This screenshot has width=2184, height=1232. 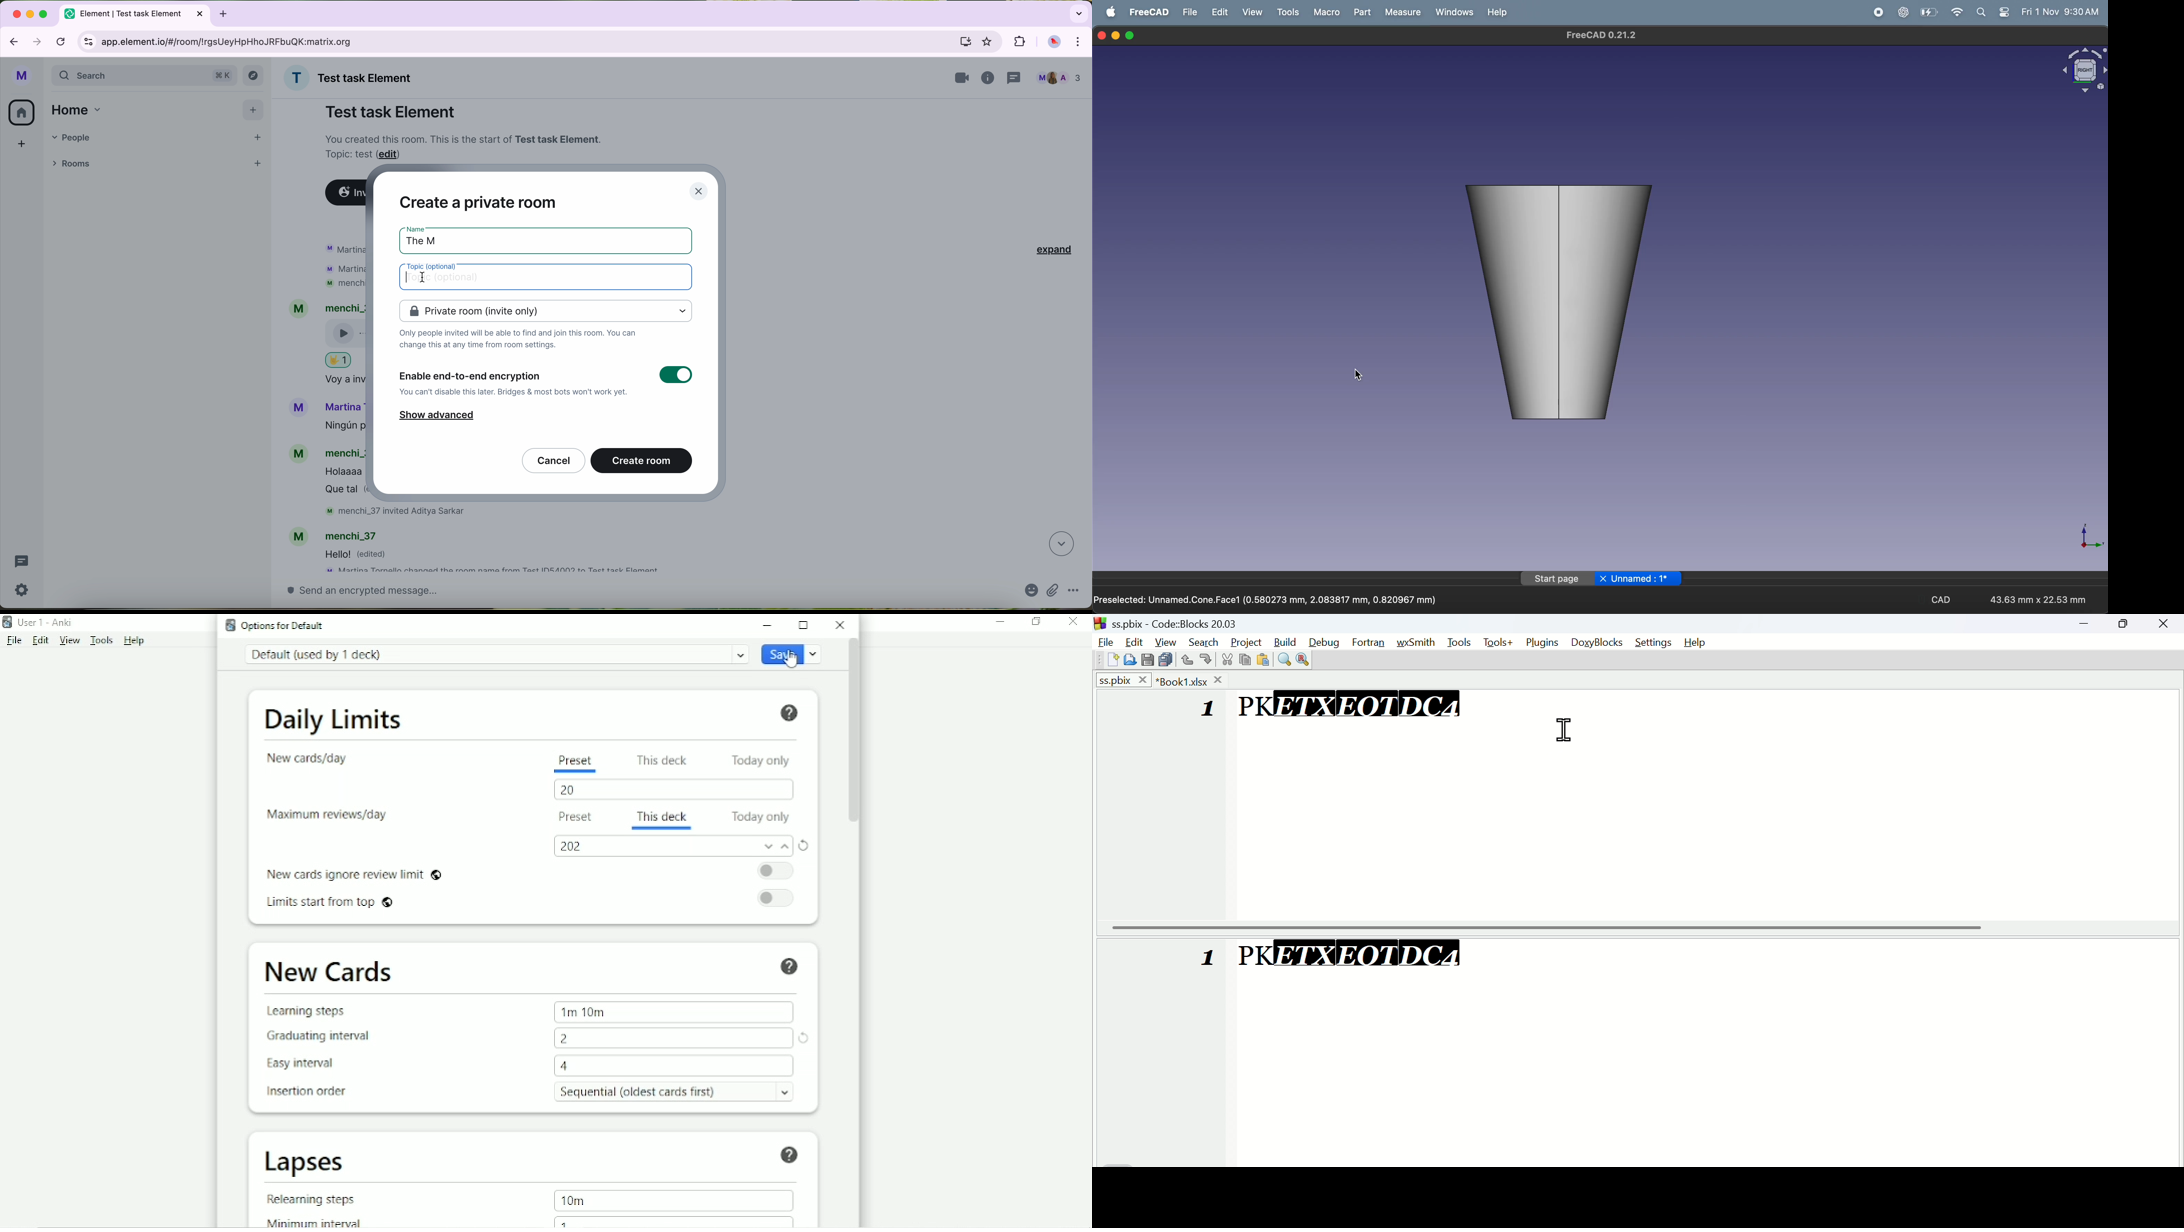 I want to click on Relearning steps, so click(x=316, y=1199).